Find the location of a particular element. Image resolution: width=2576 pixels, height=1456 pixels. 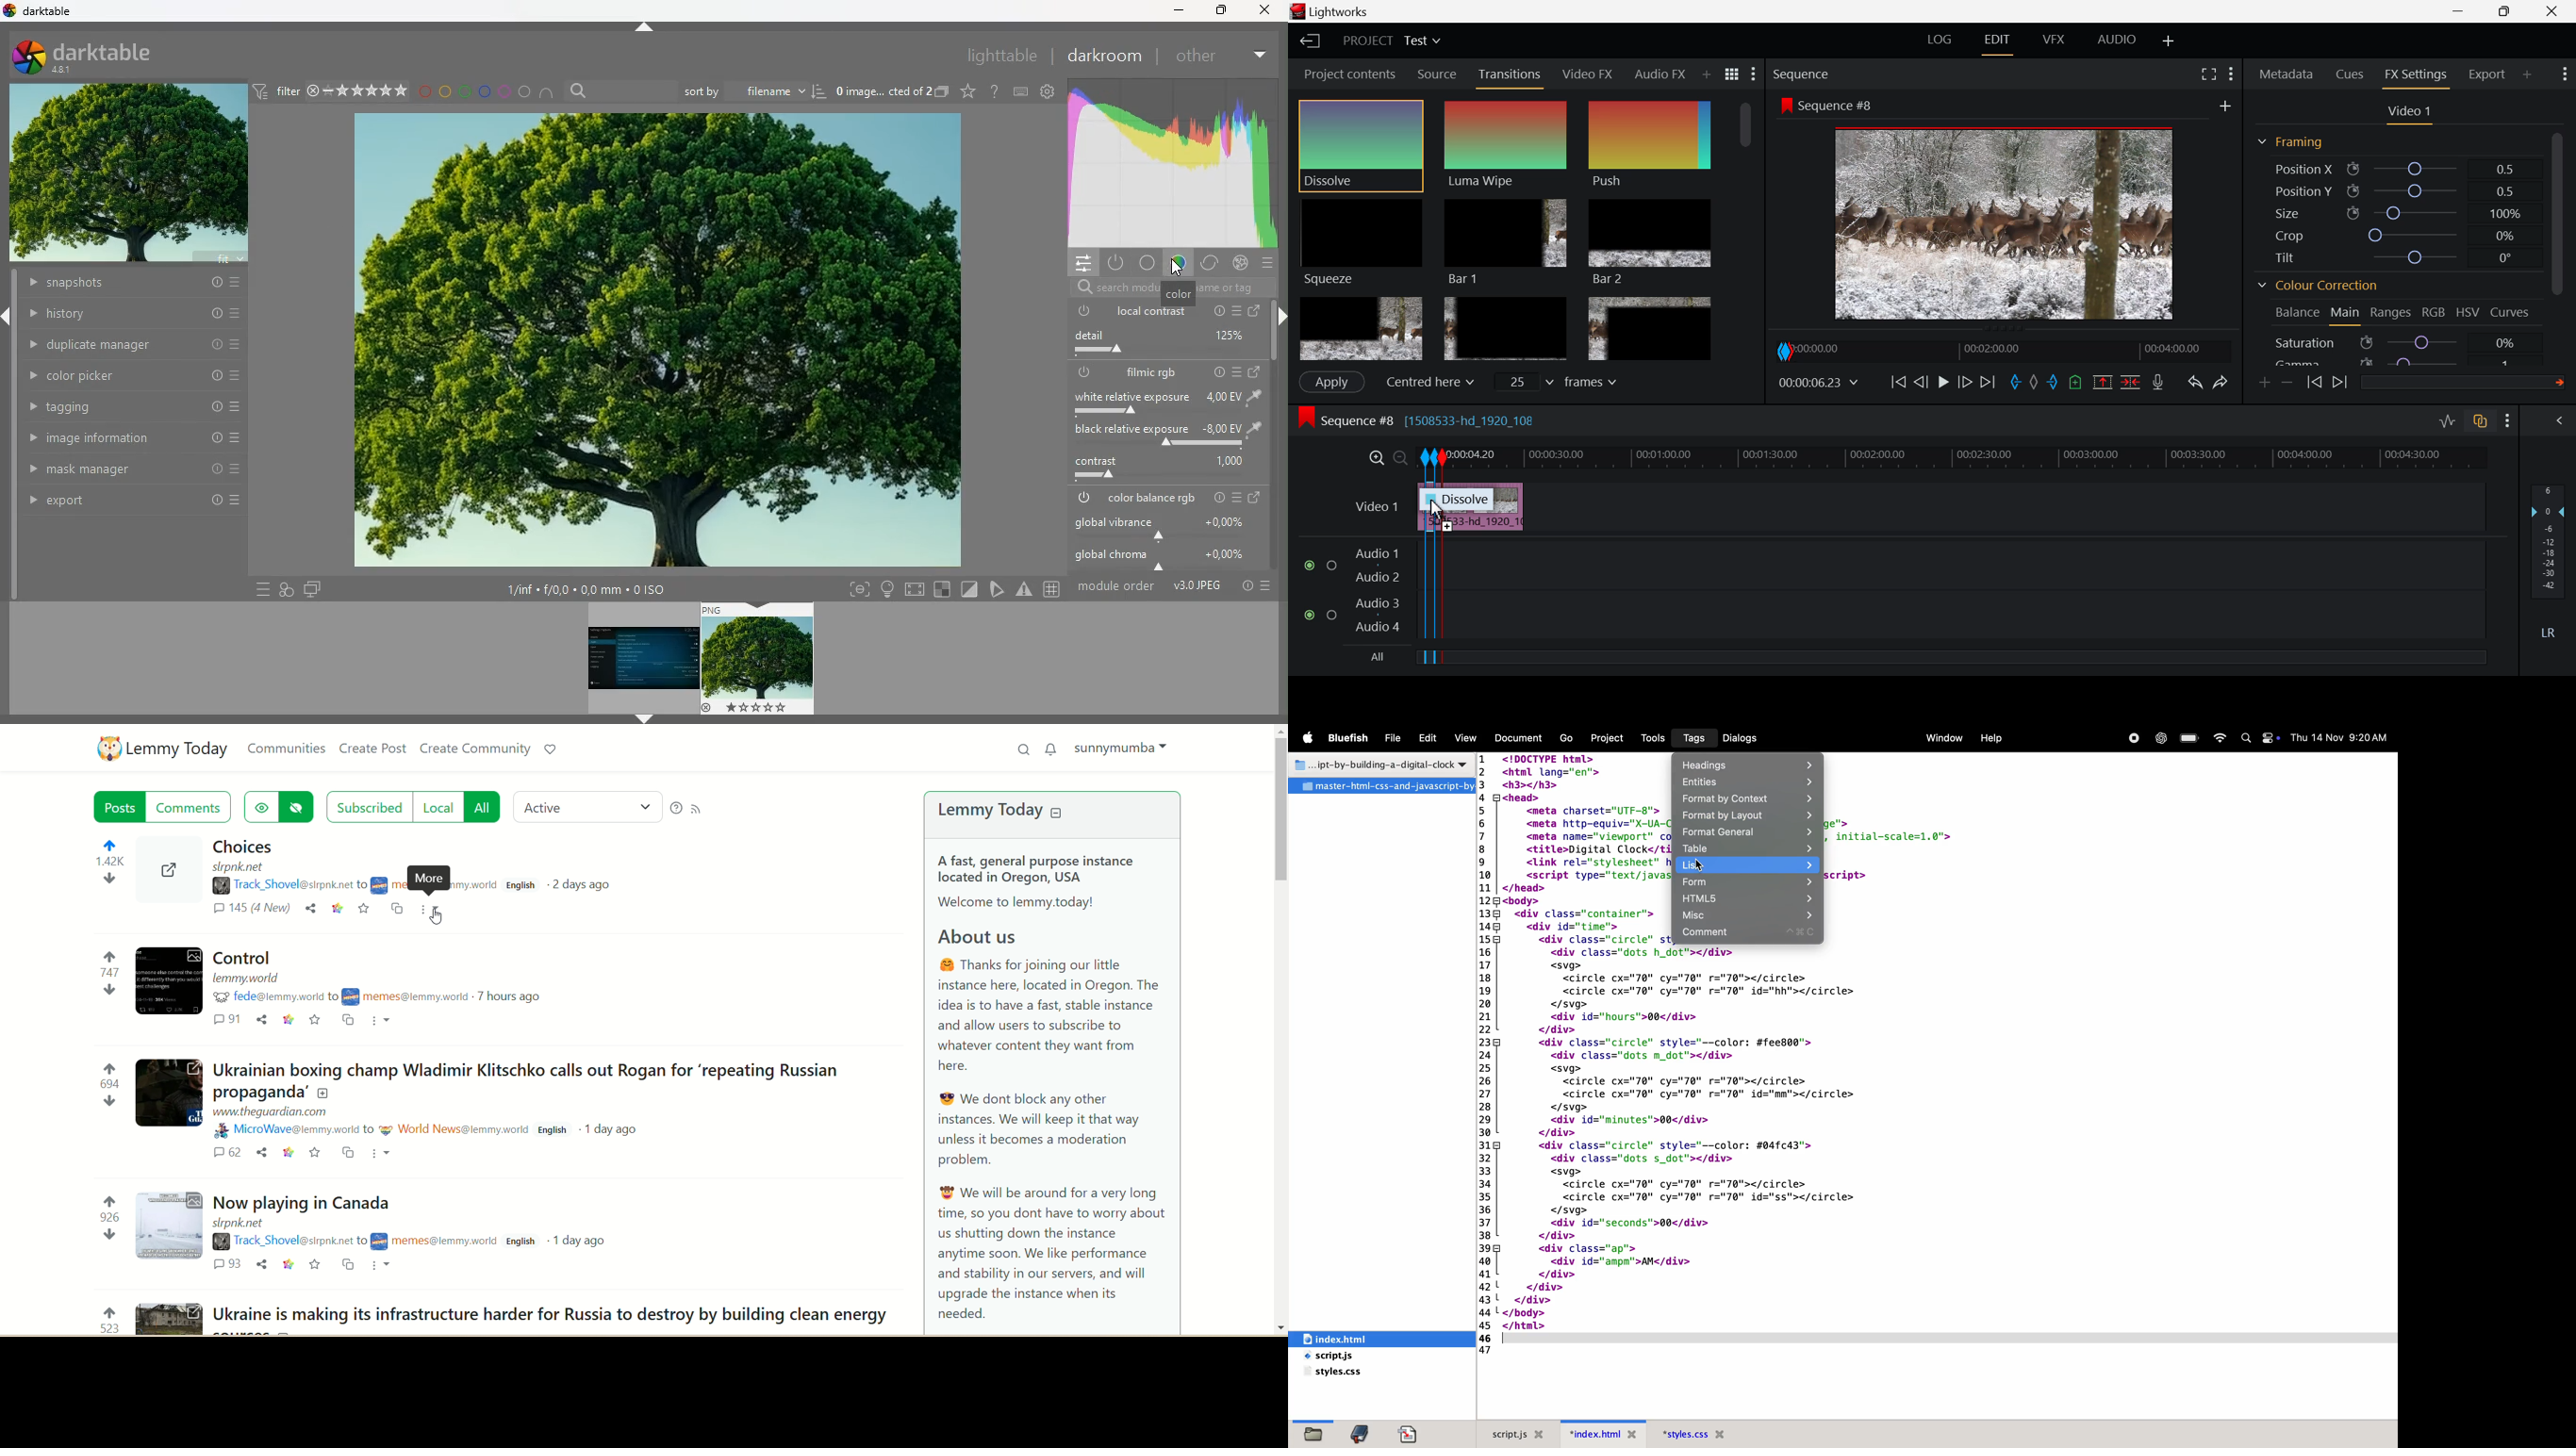

Metadata Tab is located at coordinates (2286, 74).